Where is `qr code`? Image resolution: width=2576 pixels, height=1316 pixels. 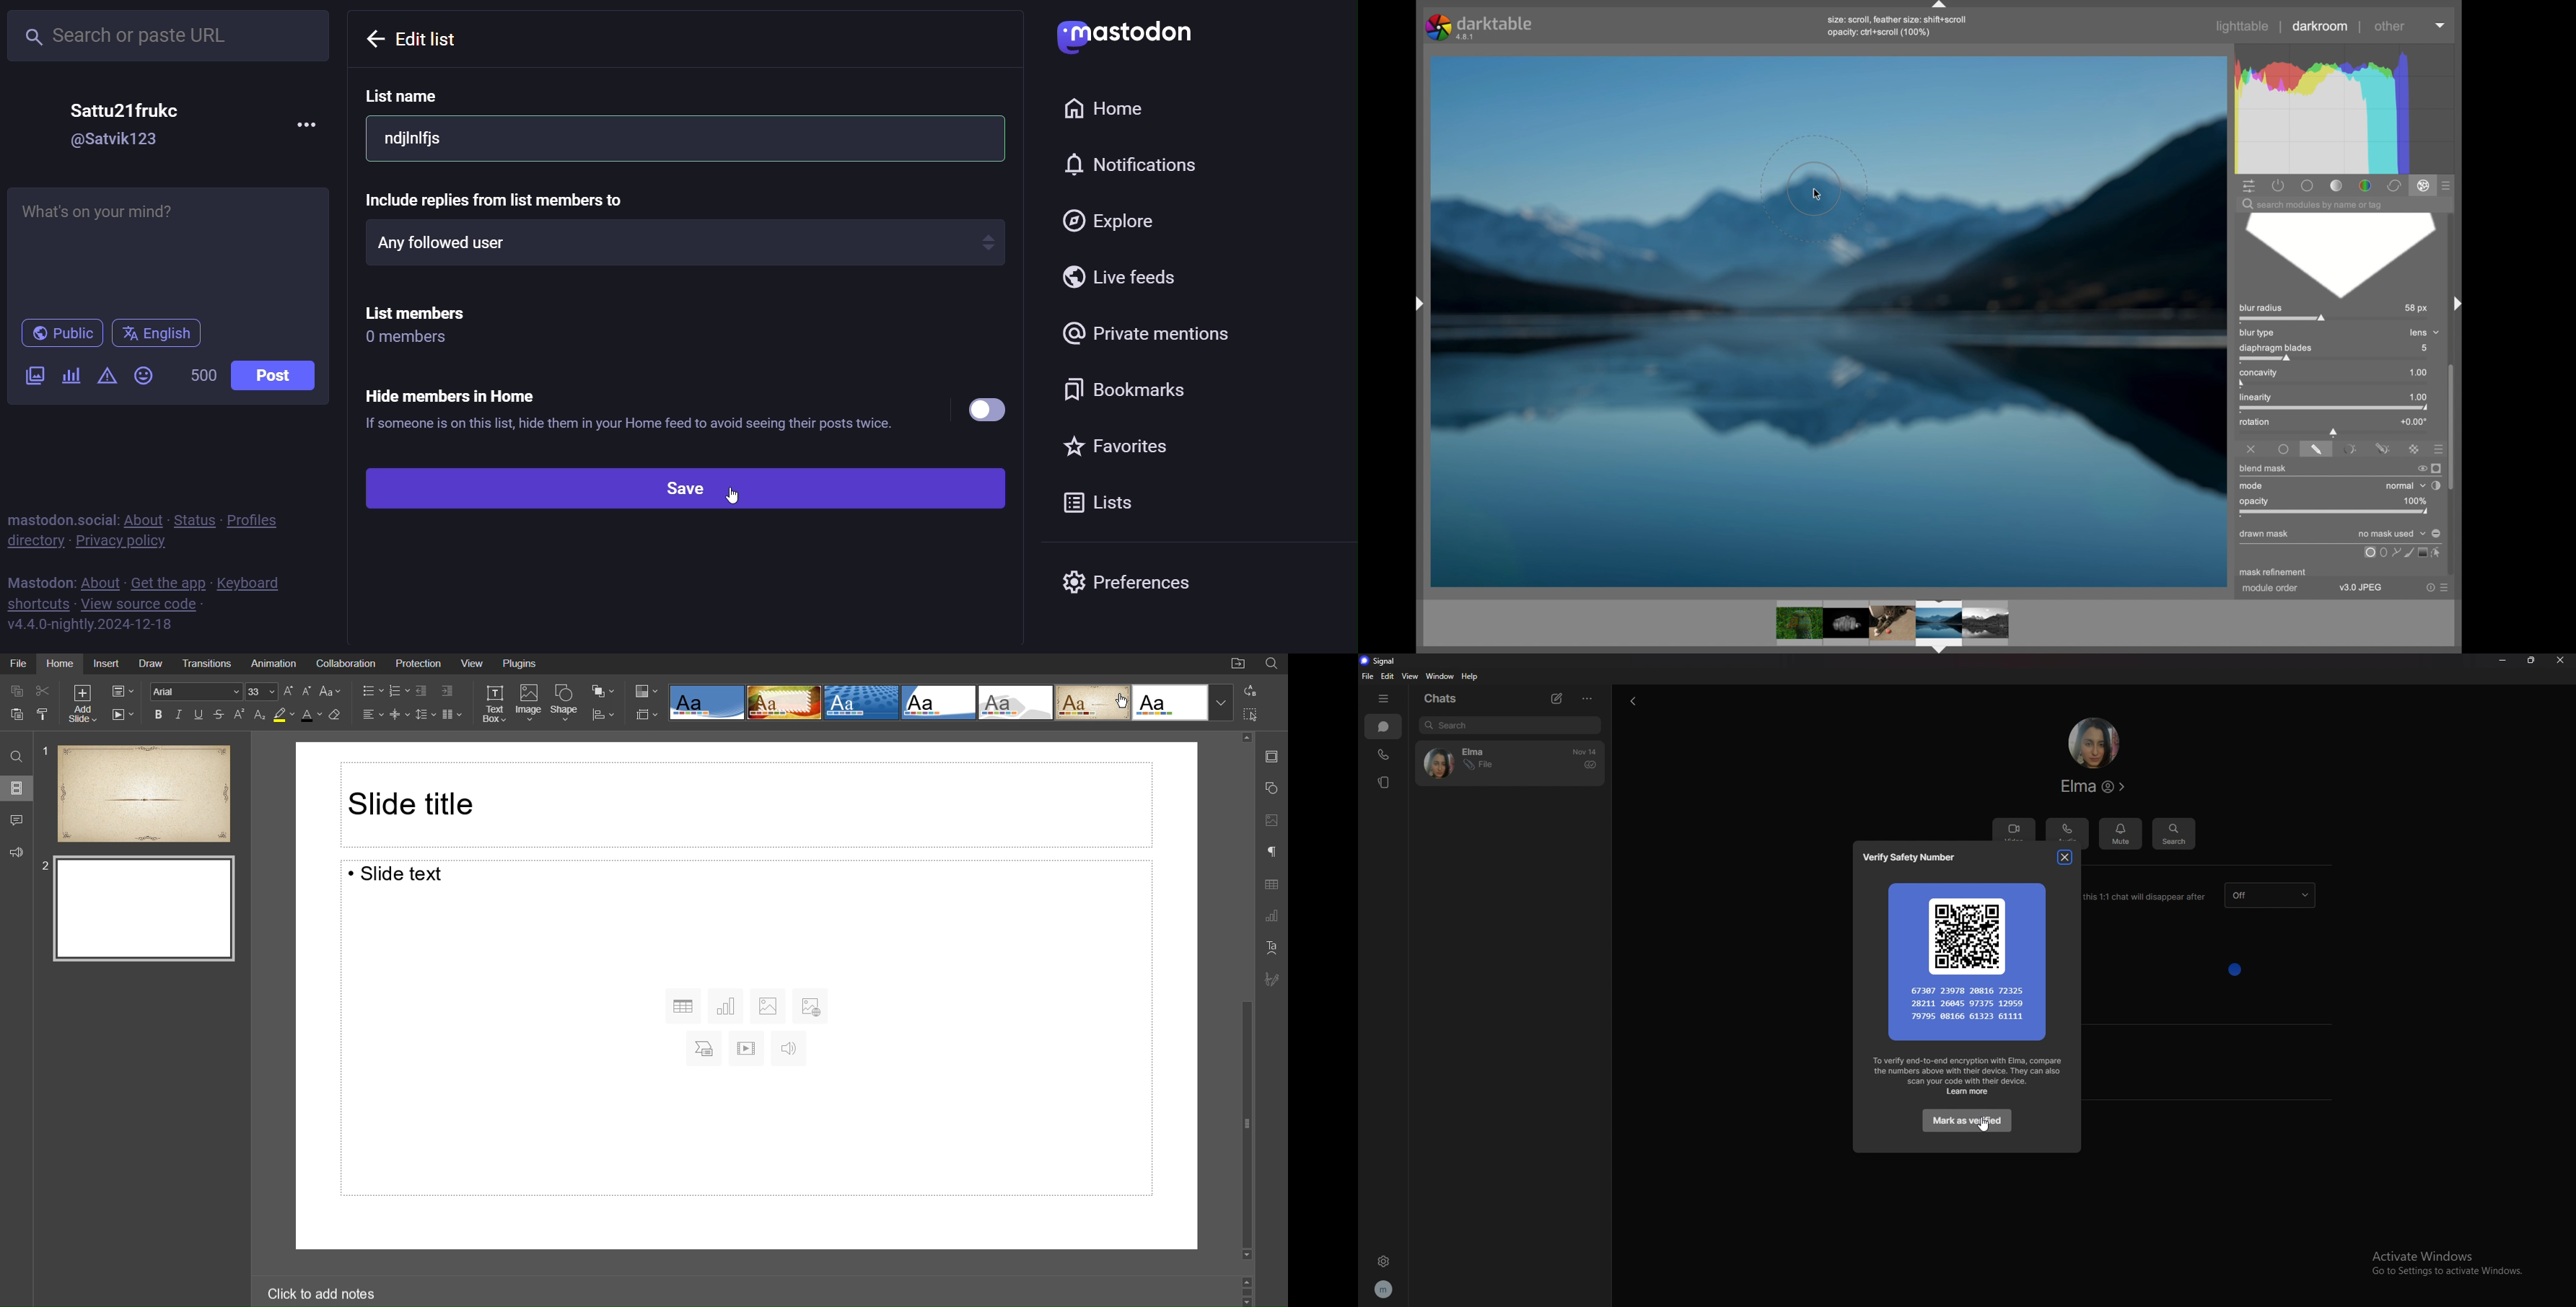 qr code is located at coordinates (1968, 959).